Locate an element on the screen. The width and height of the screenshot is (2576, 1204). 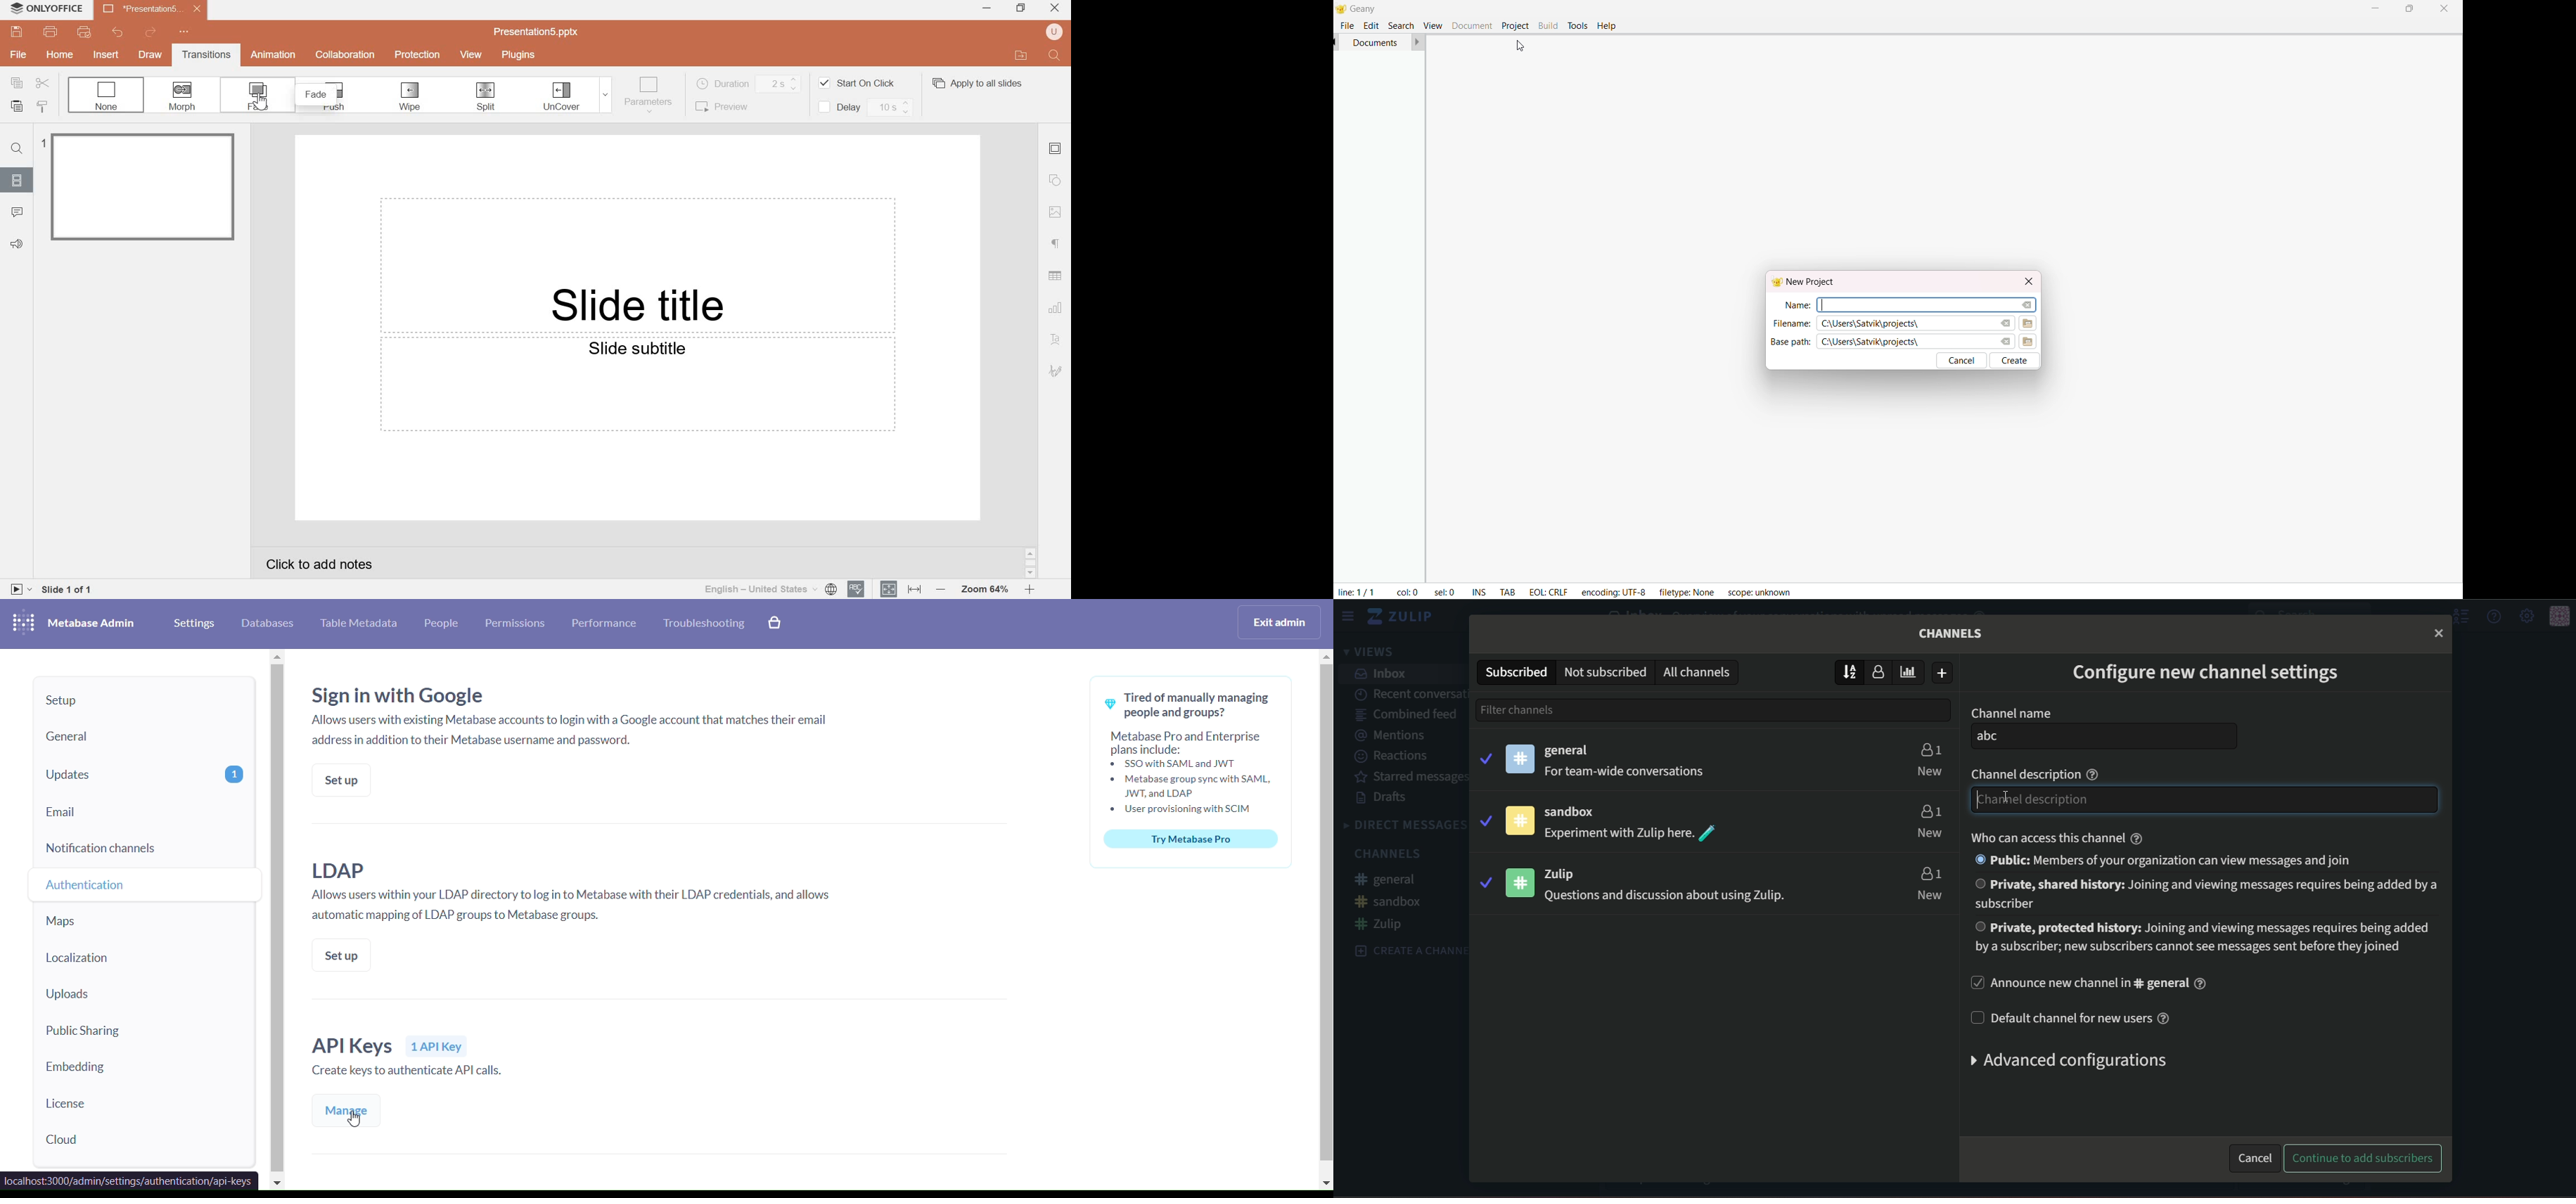
direct messages is located at coordinates (1404, 825).